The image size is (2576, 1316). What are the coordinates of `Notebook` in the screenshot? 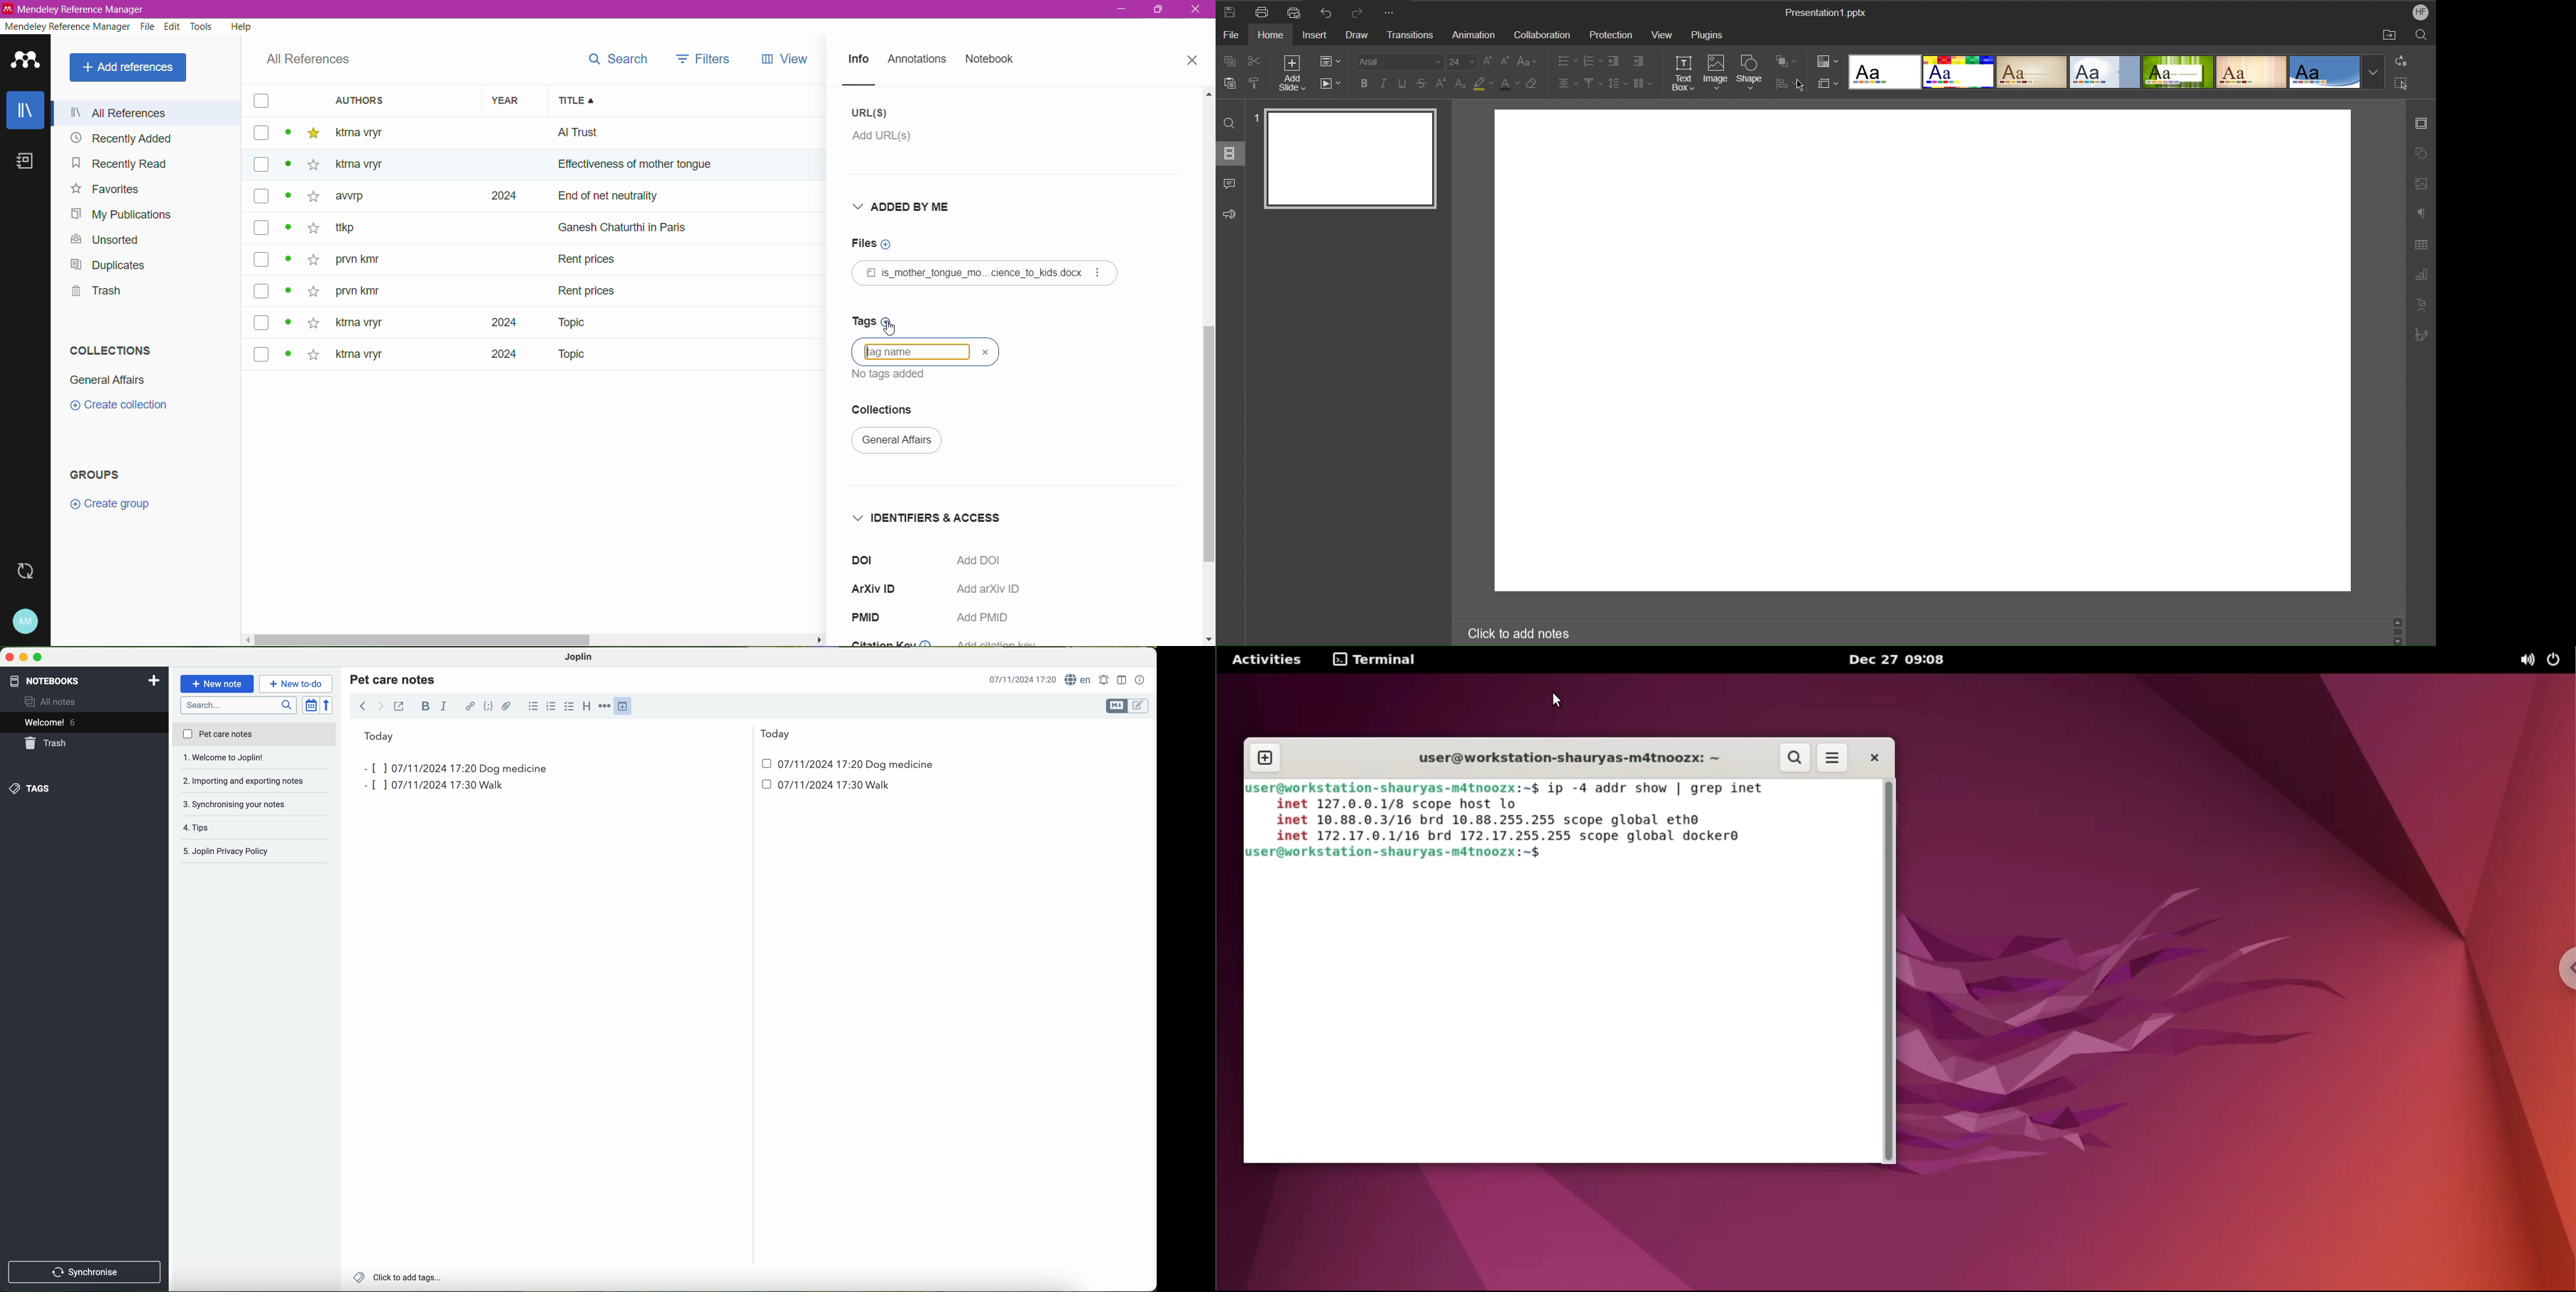 It's located at (25, 161).